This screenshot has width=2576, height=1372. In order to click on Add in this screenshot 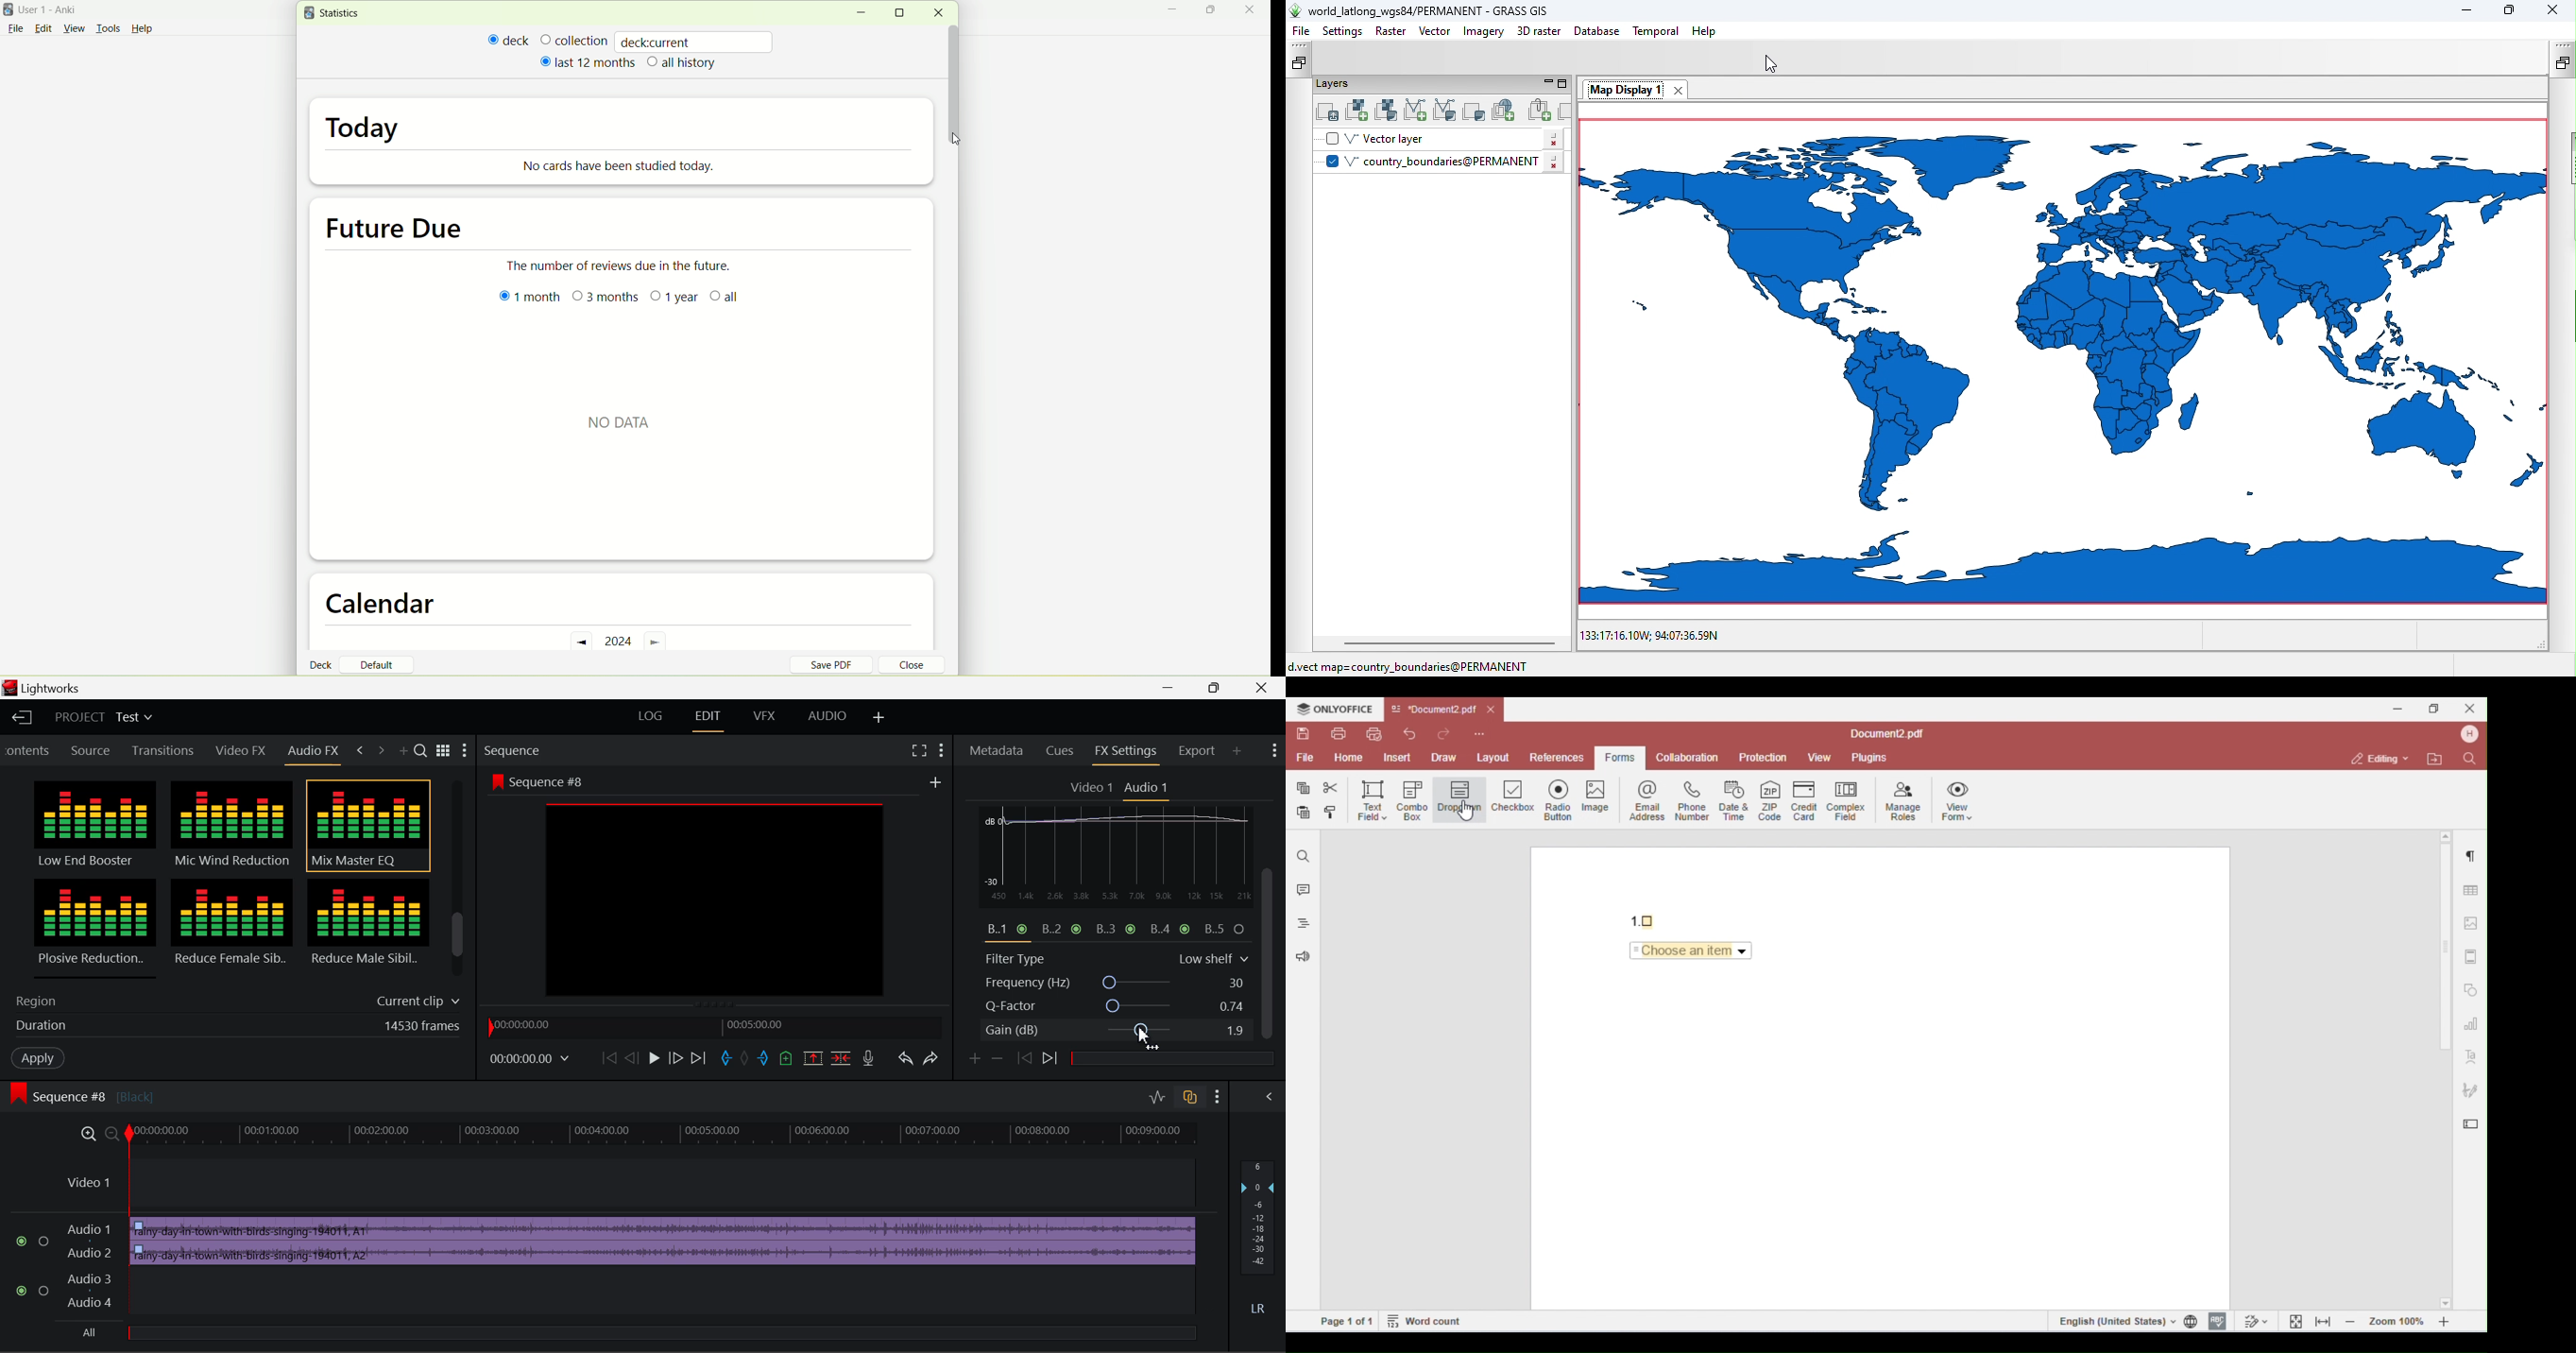, I will do `click(936, 783)`.